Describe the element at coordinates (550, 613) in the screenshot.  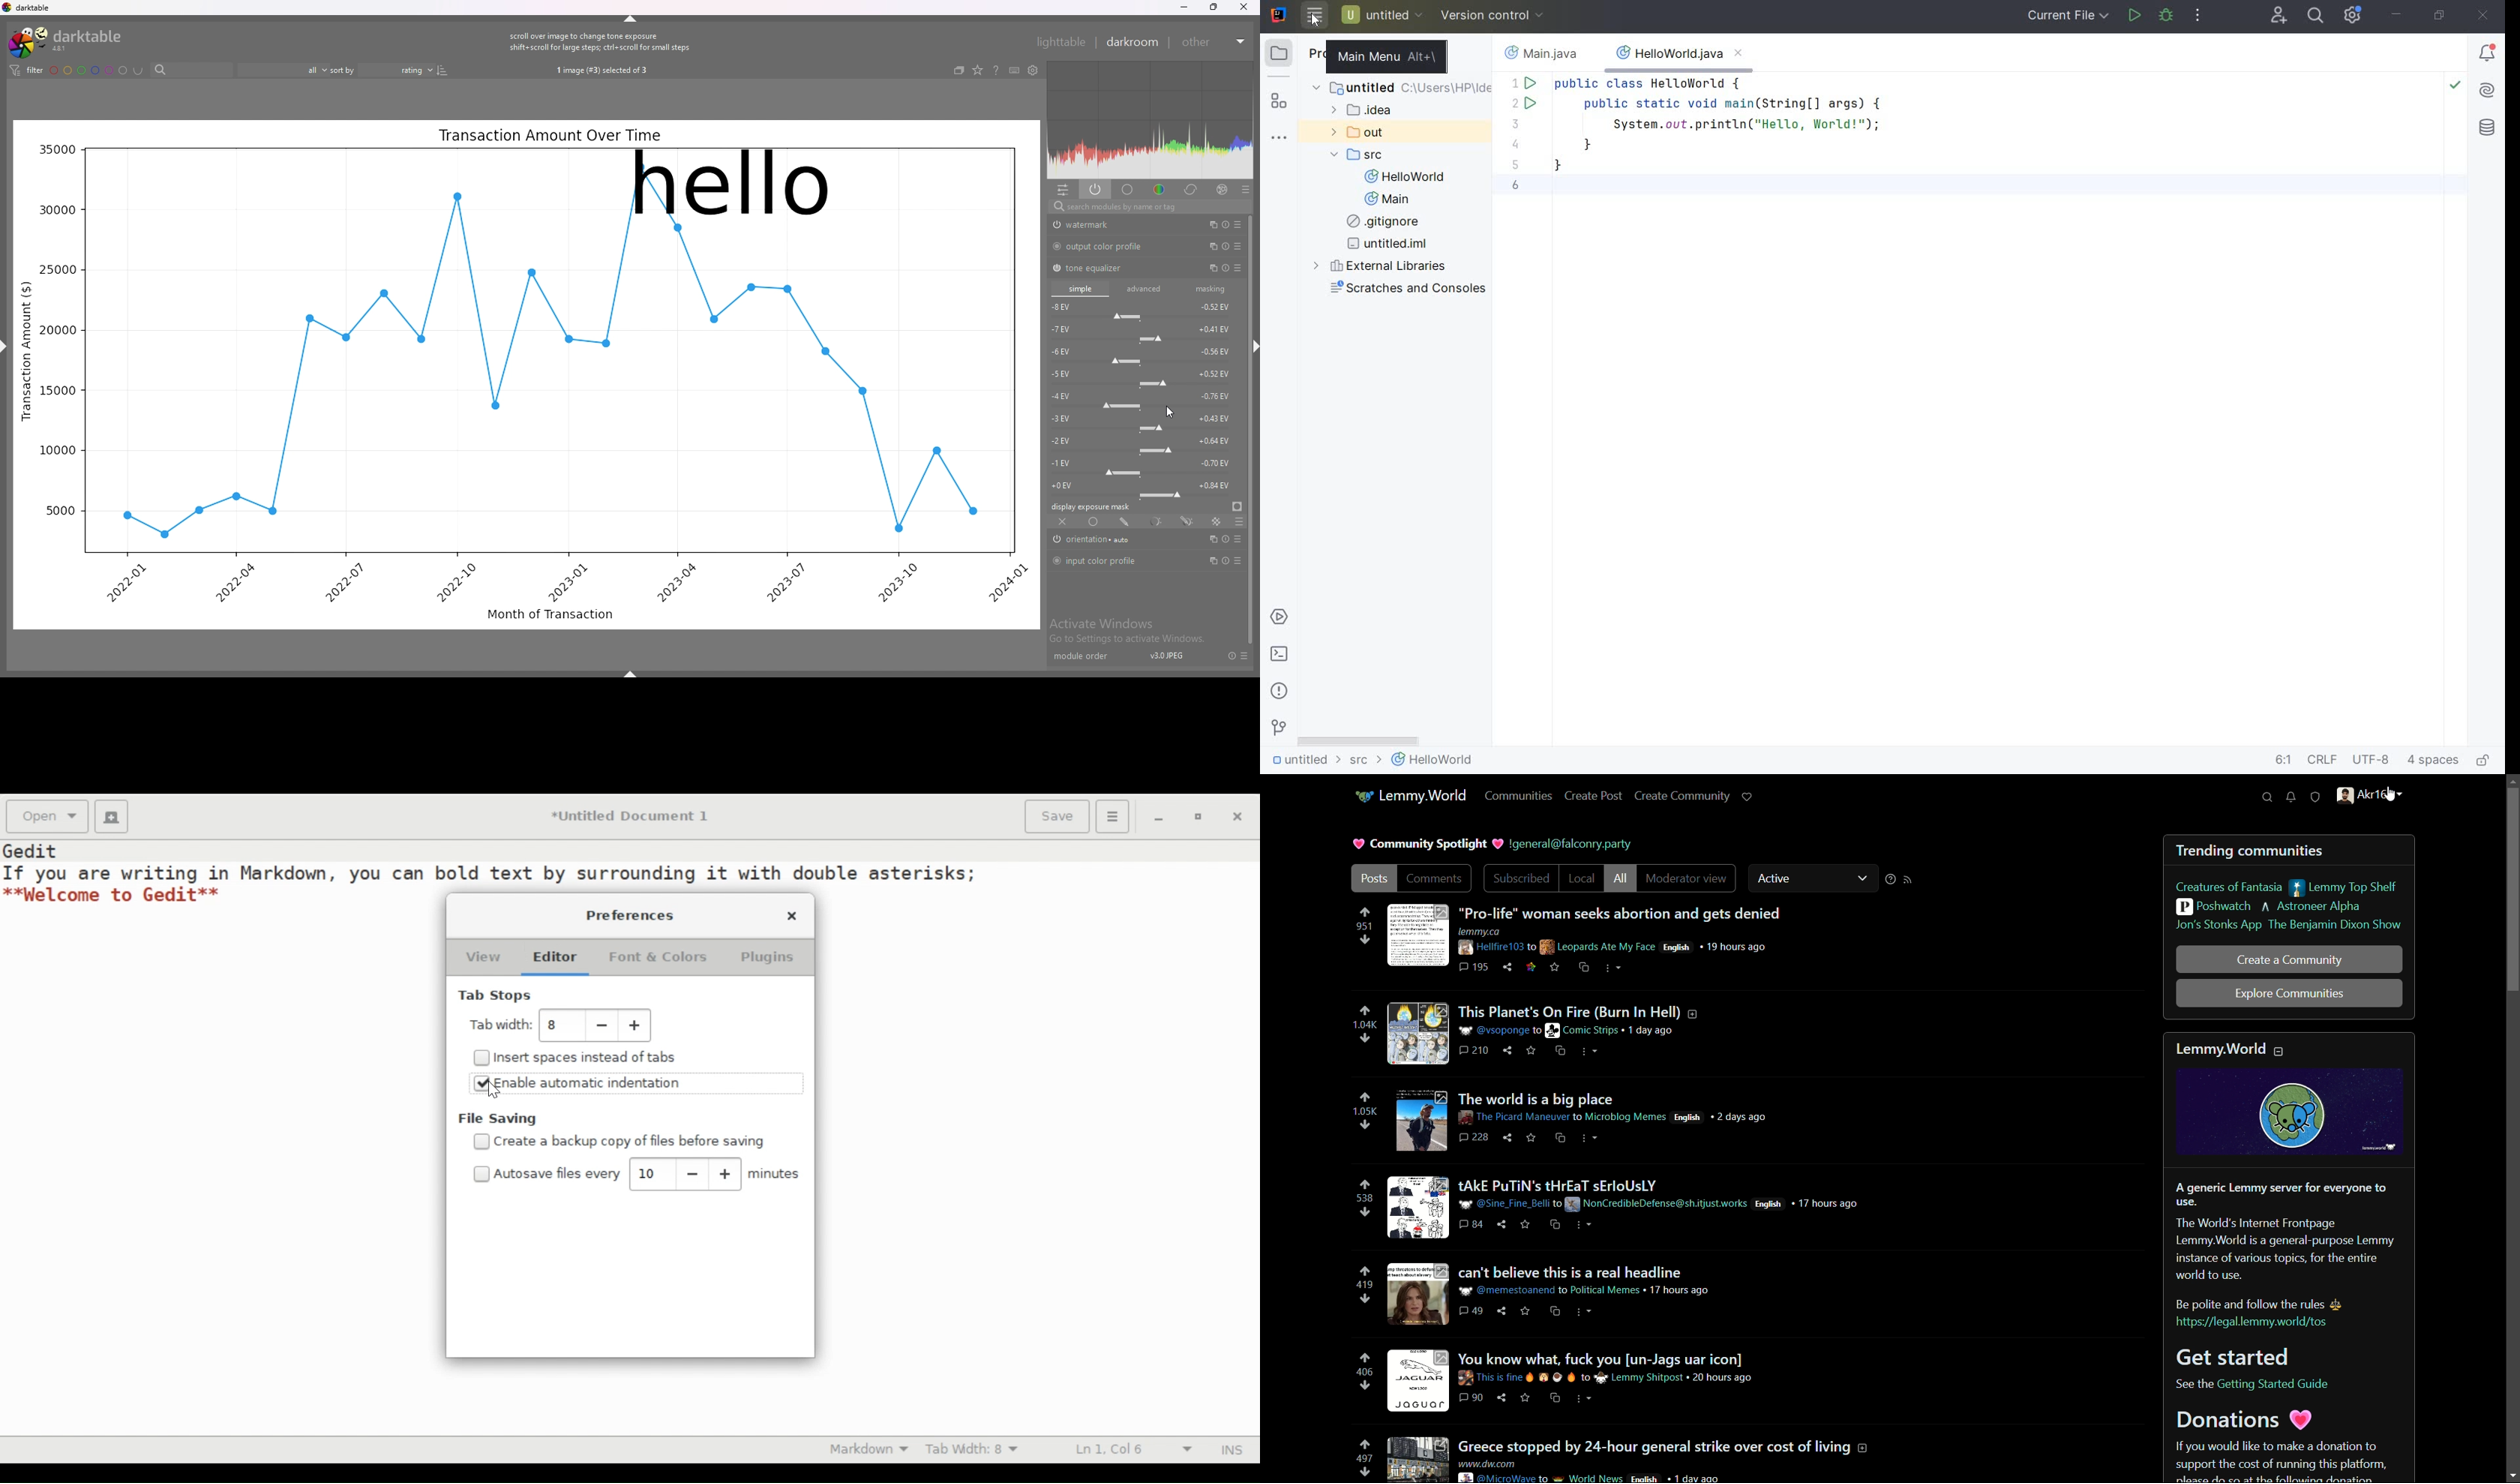
I see `Month of Transaction` at that location.